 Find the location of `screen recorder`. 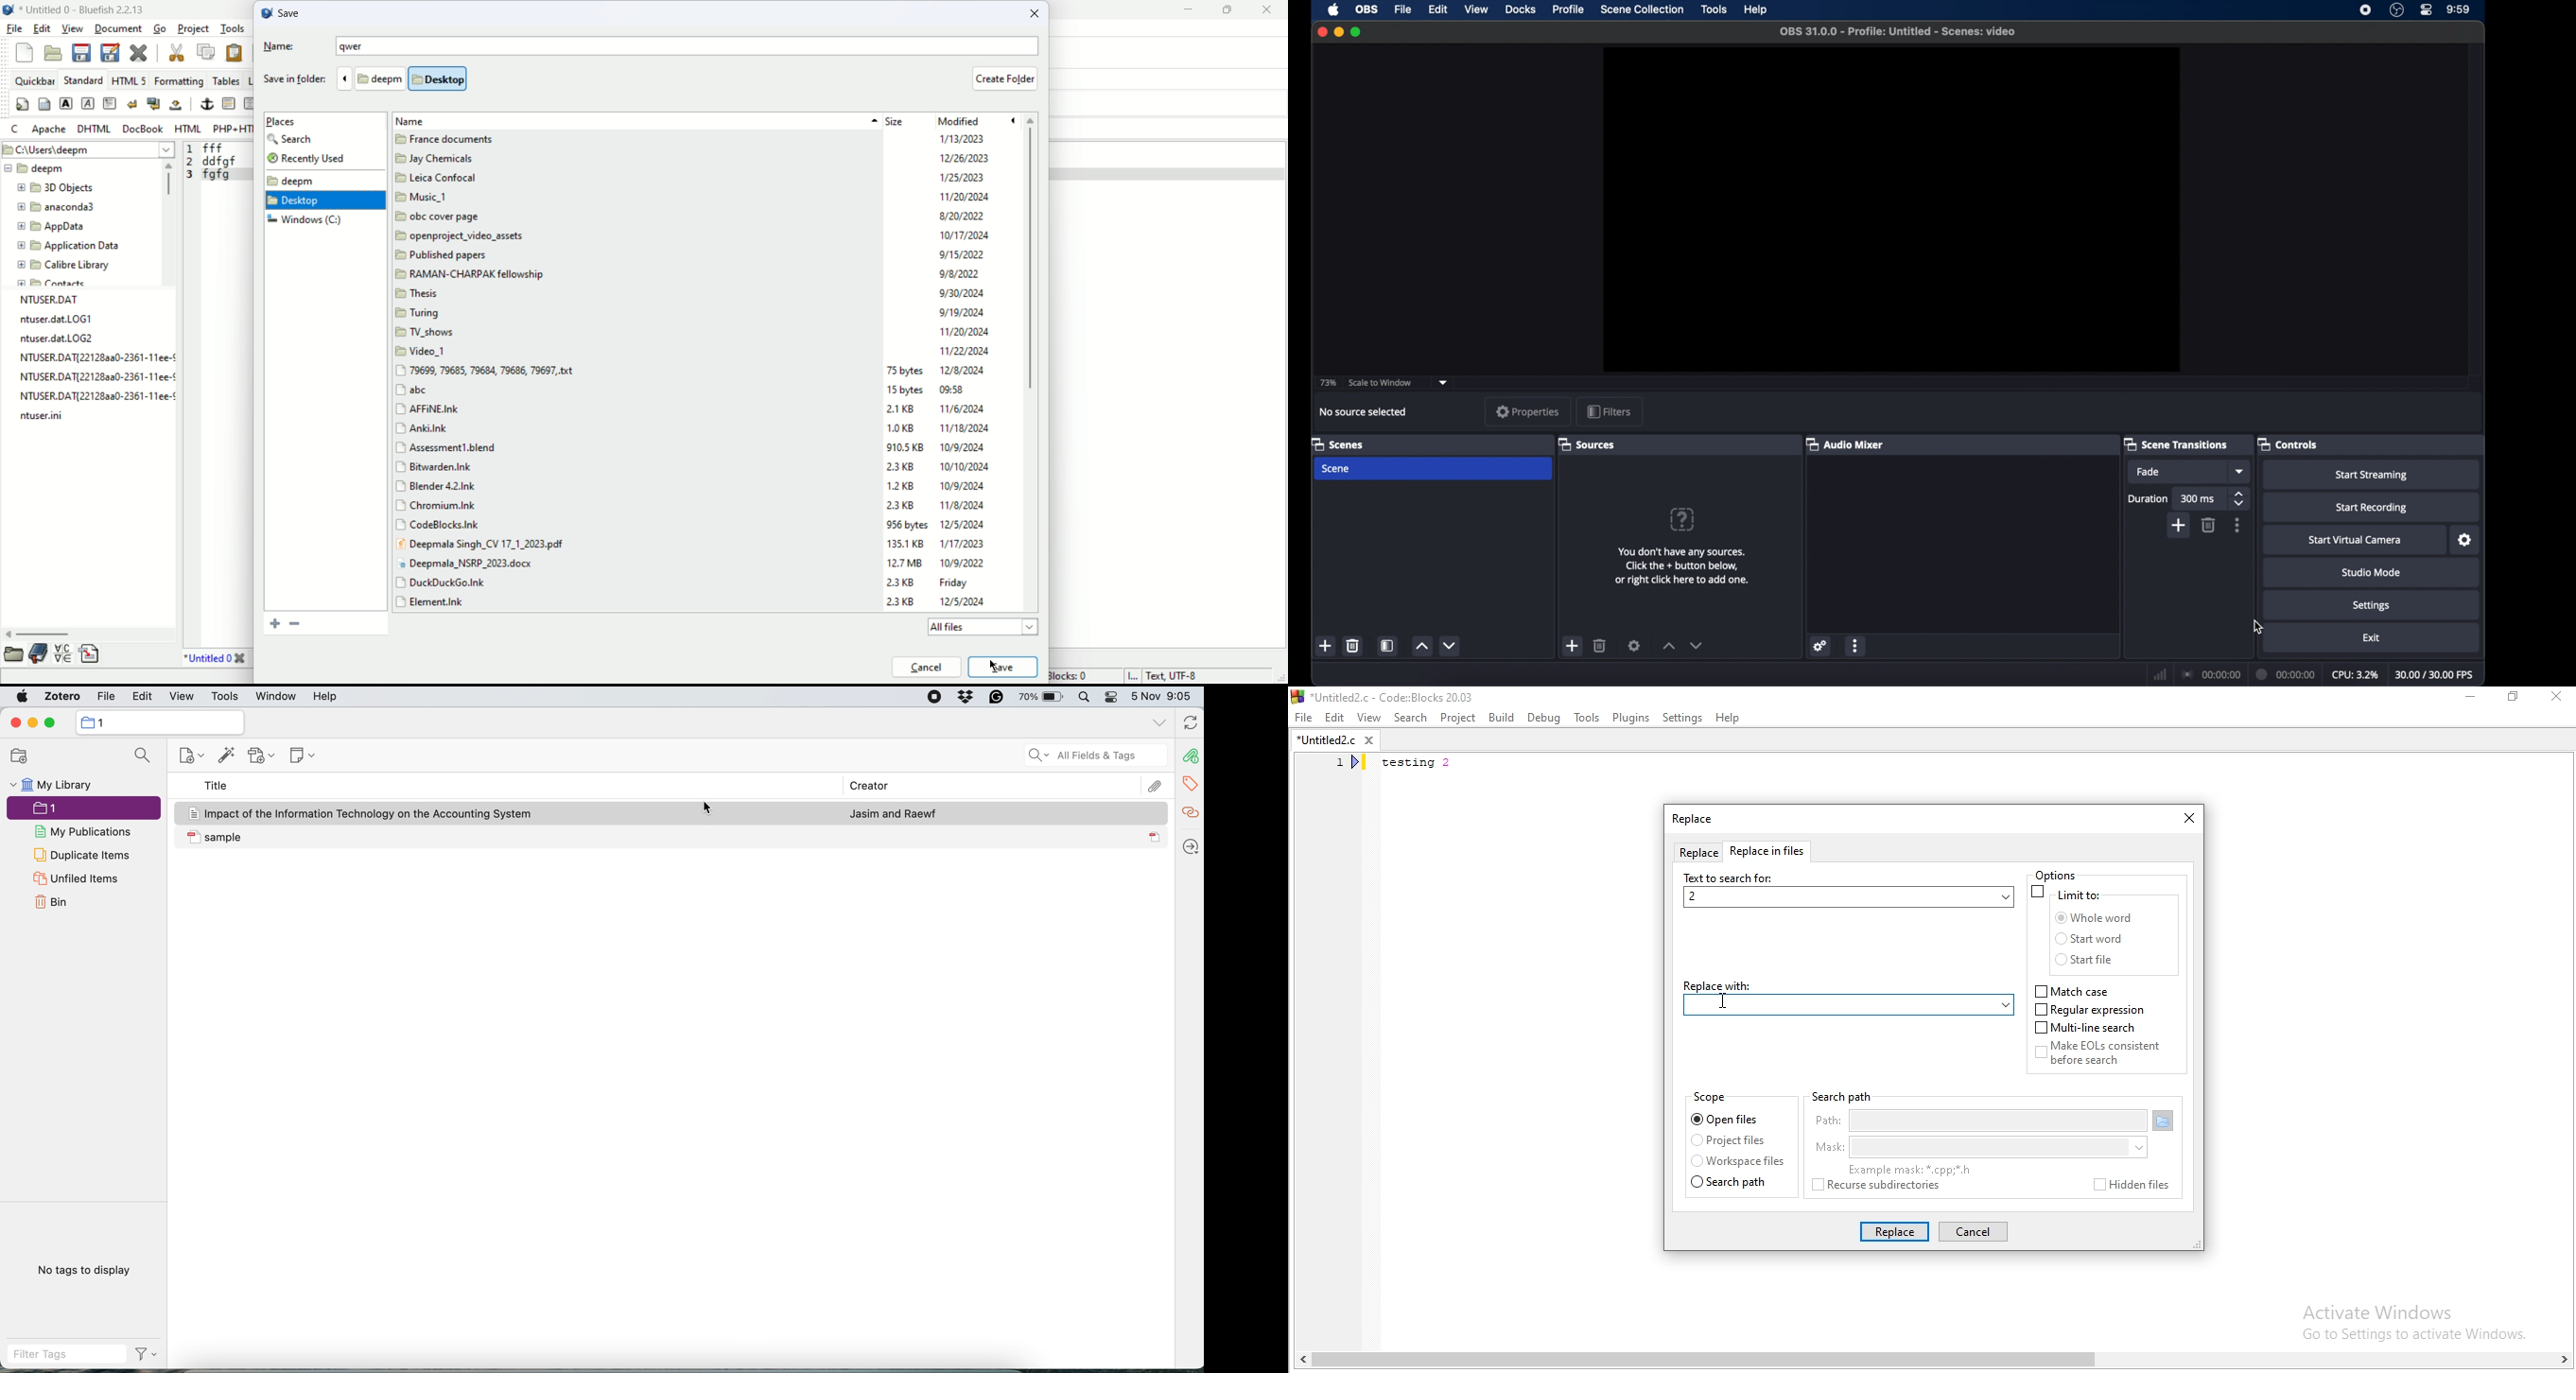

screen recorder is located at coordinates (927, 698).